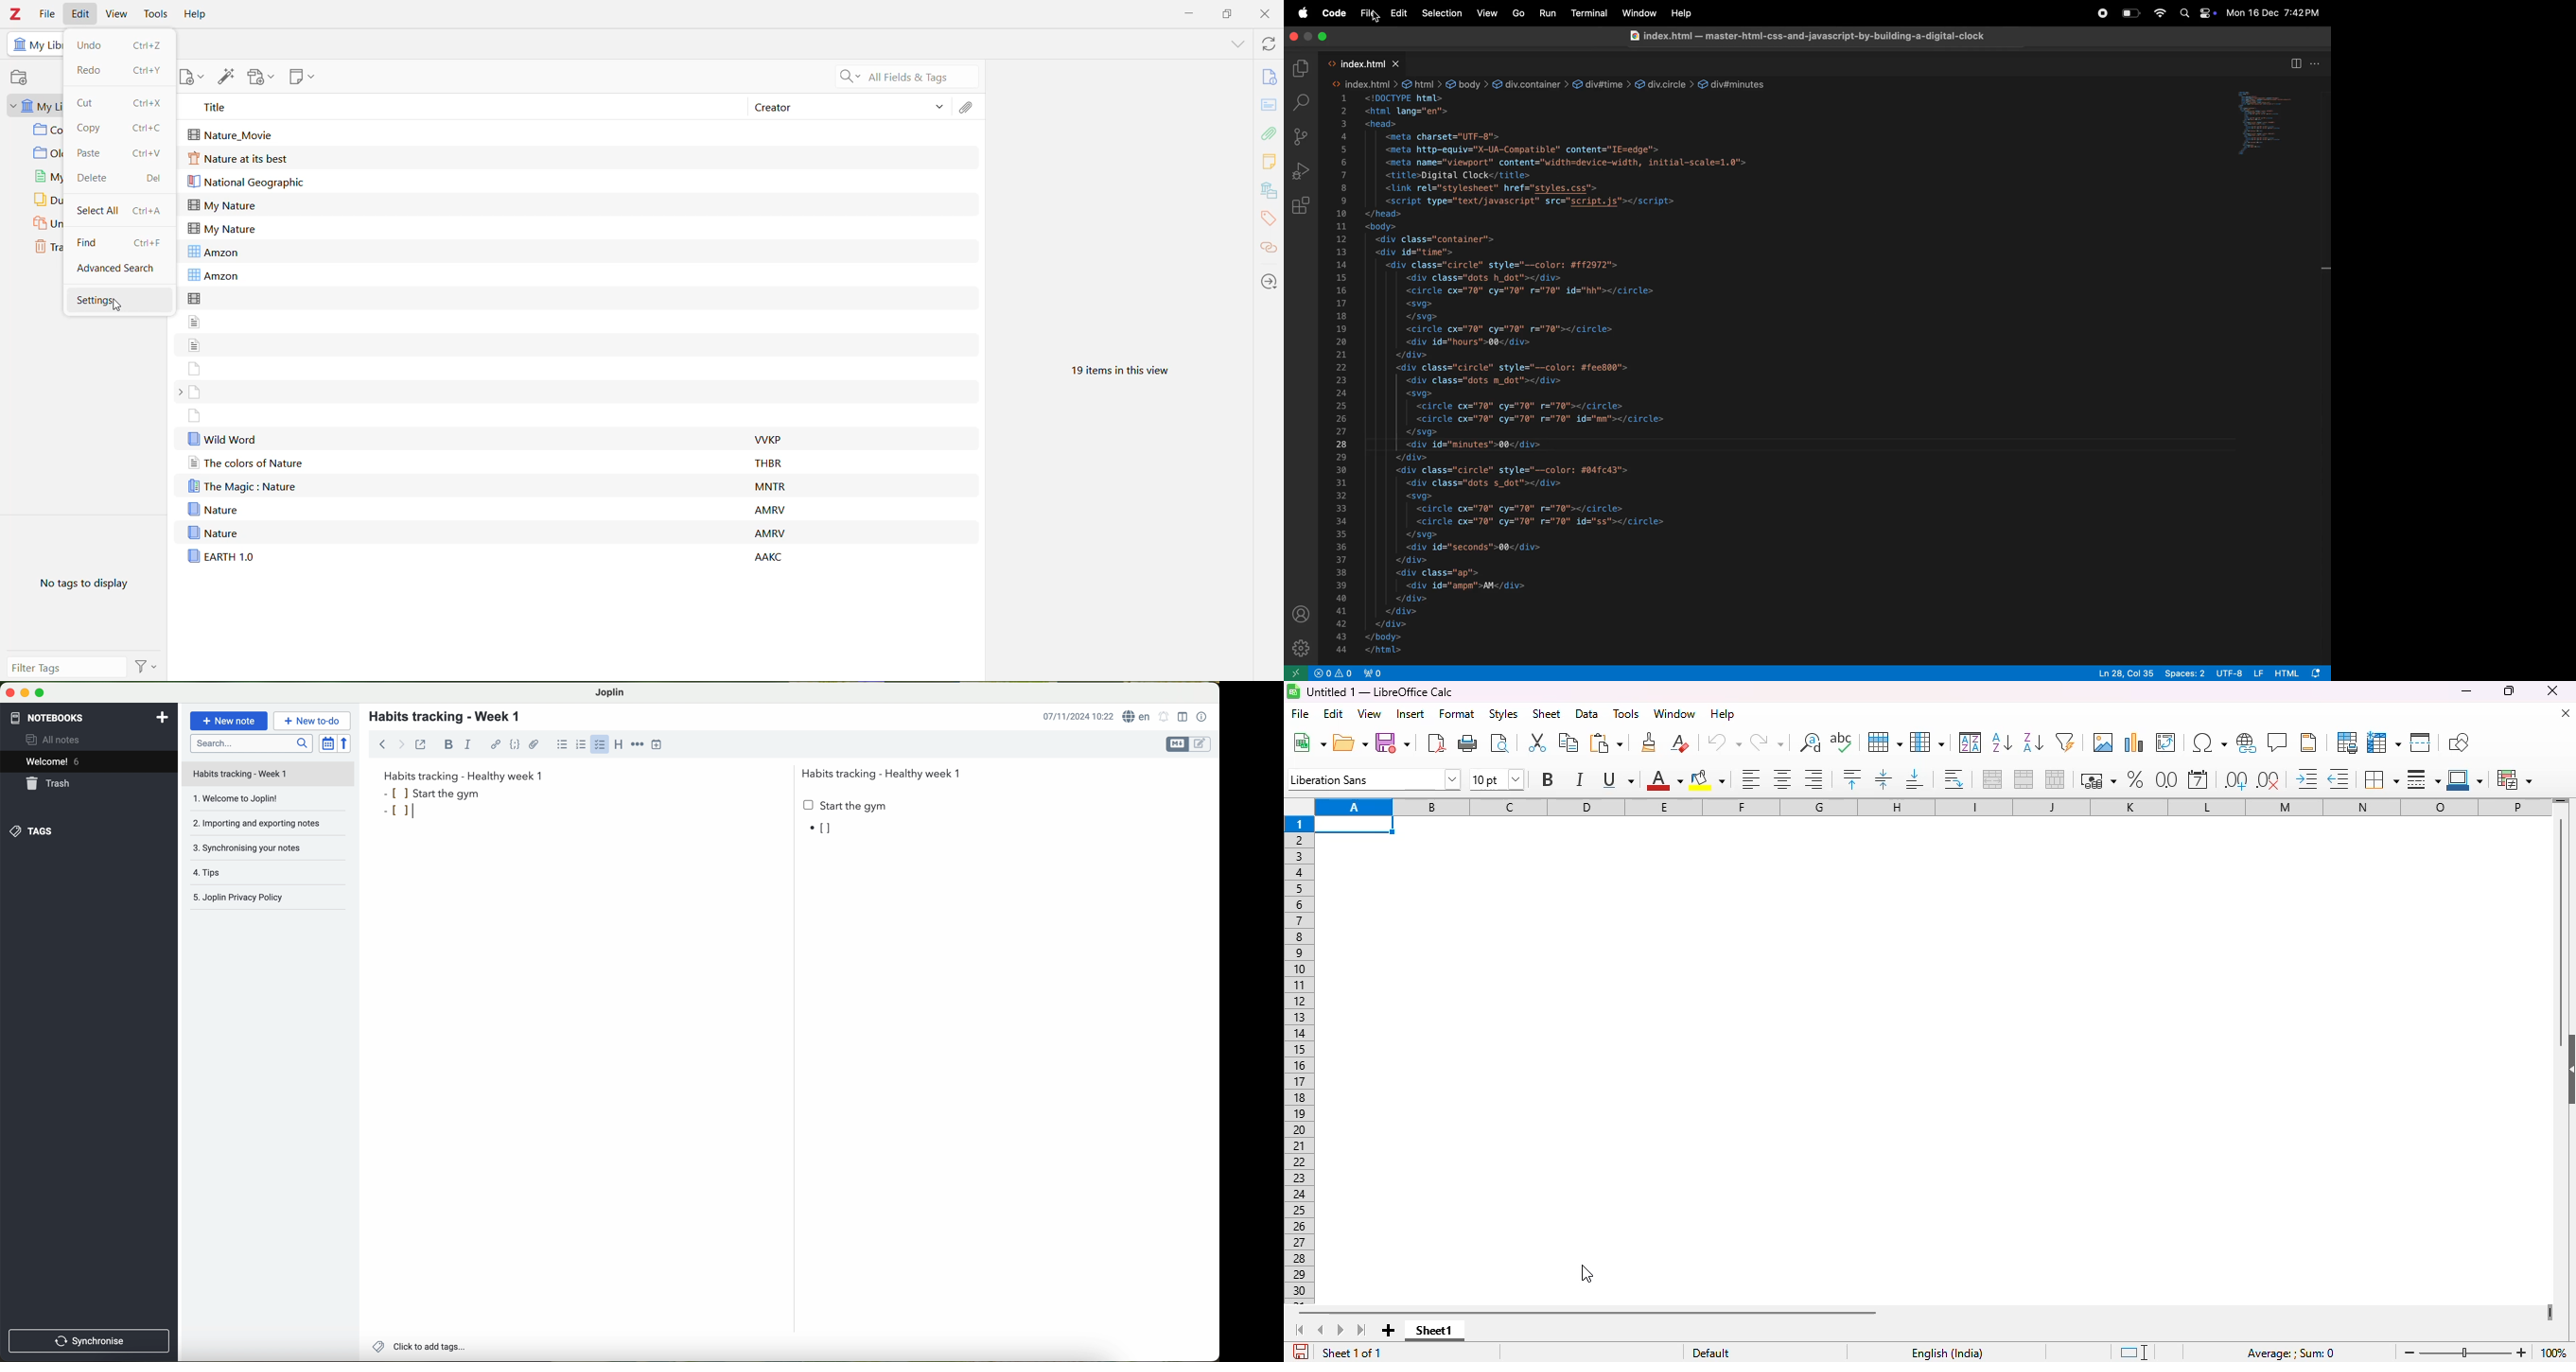  Describe the element at coordinates (1334, 713) in the screenshot. I see `edit` at that location.